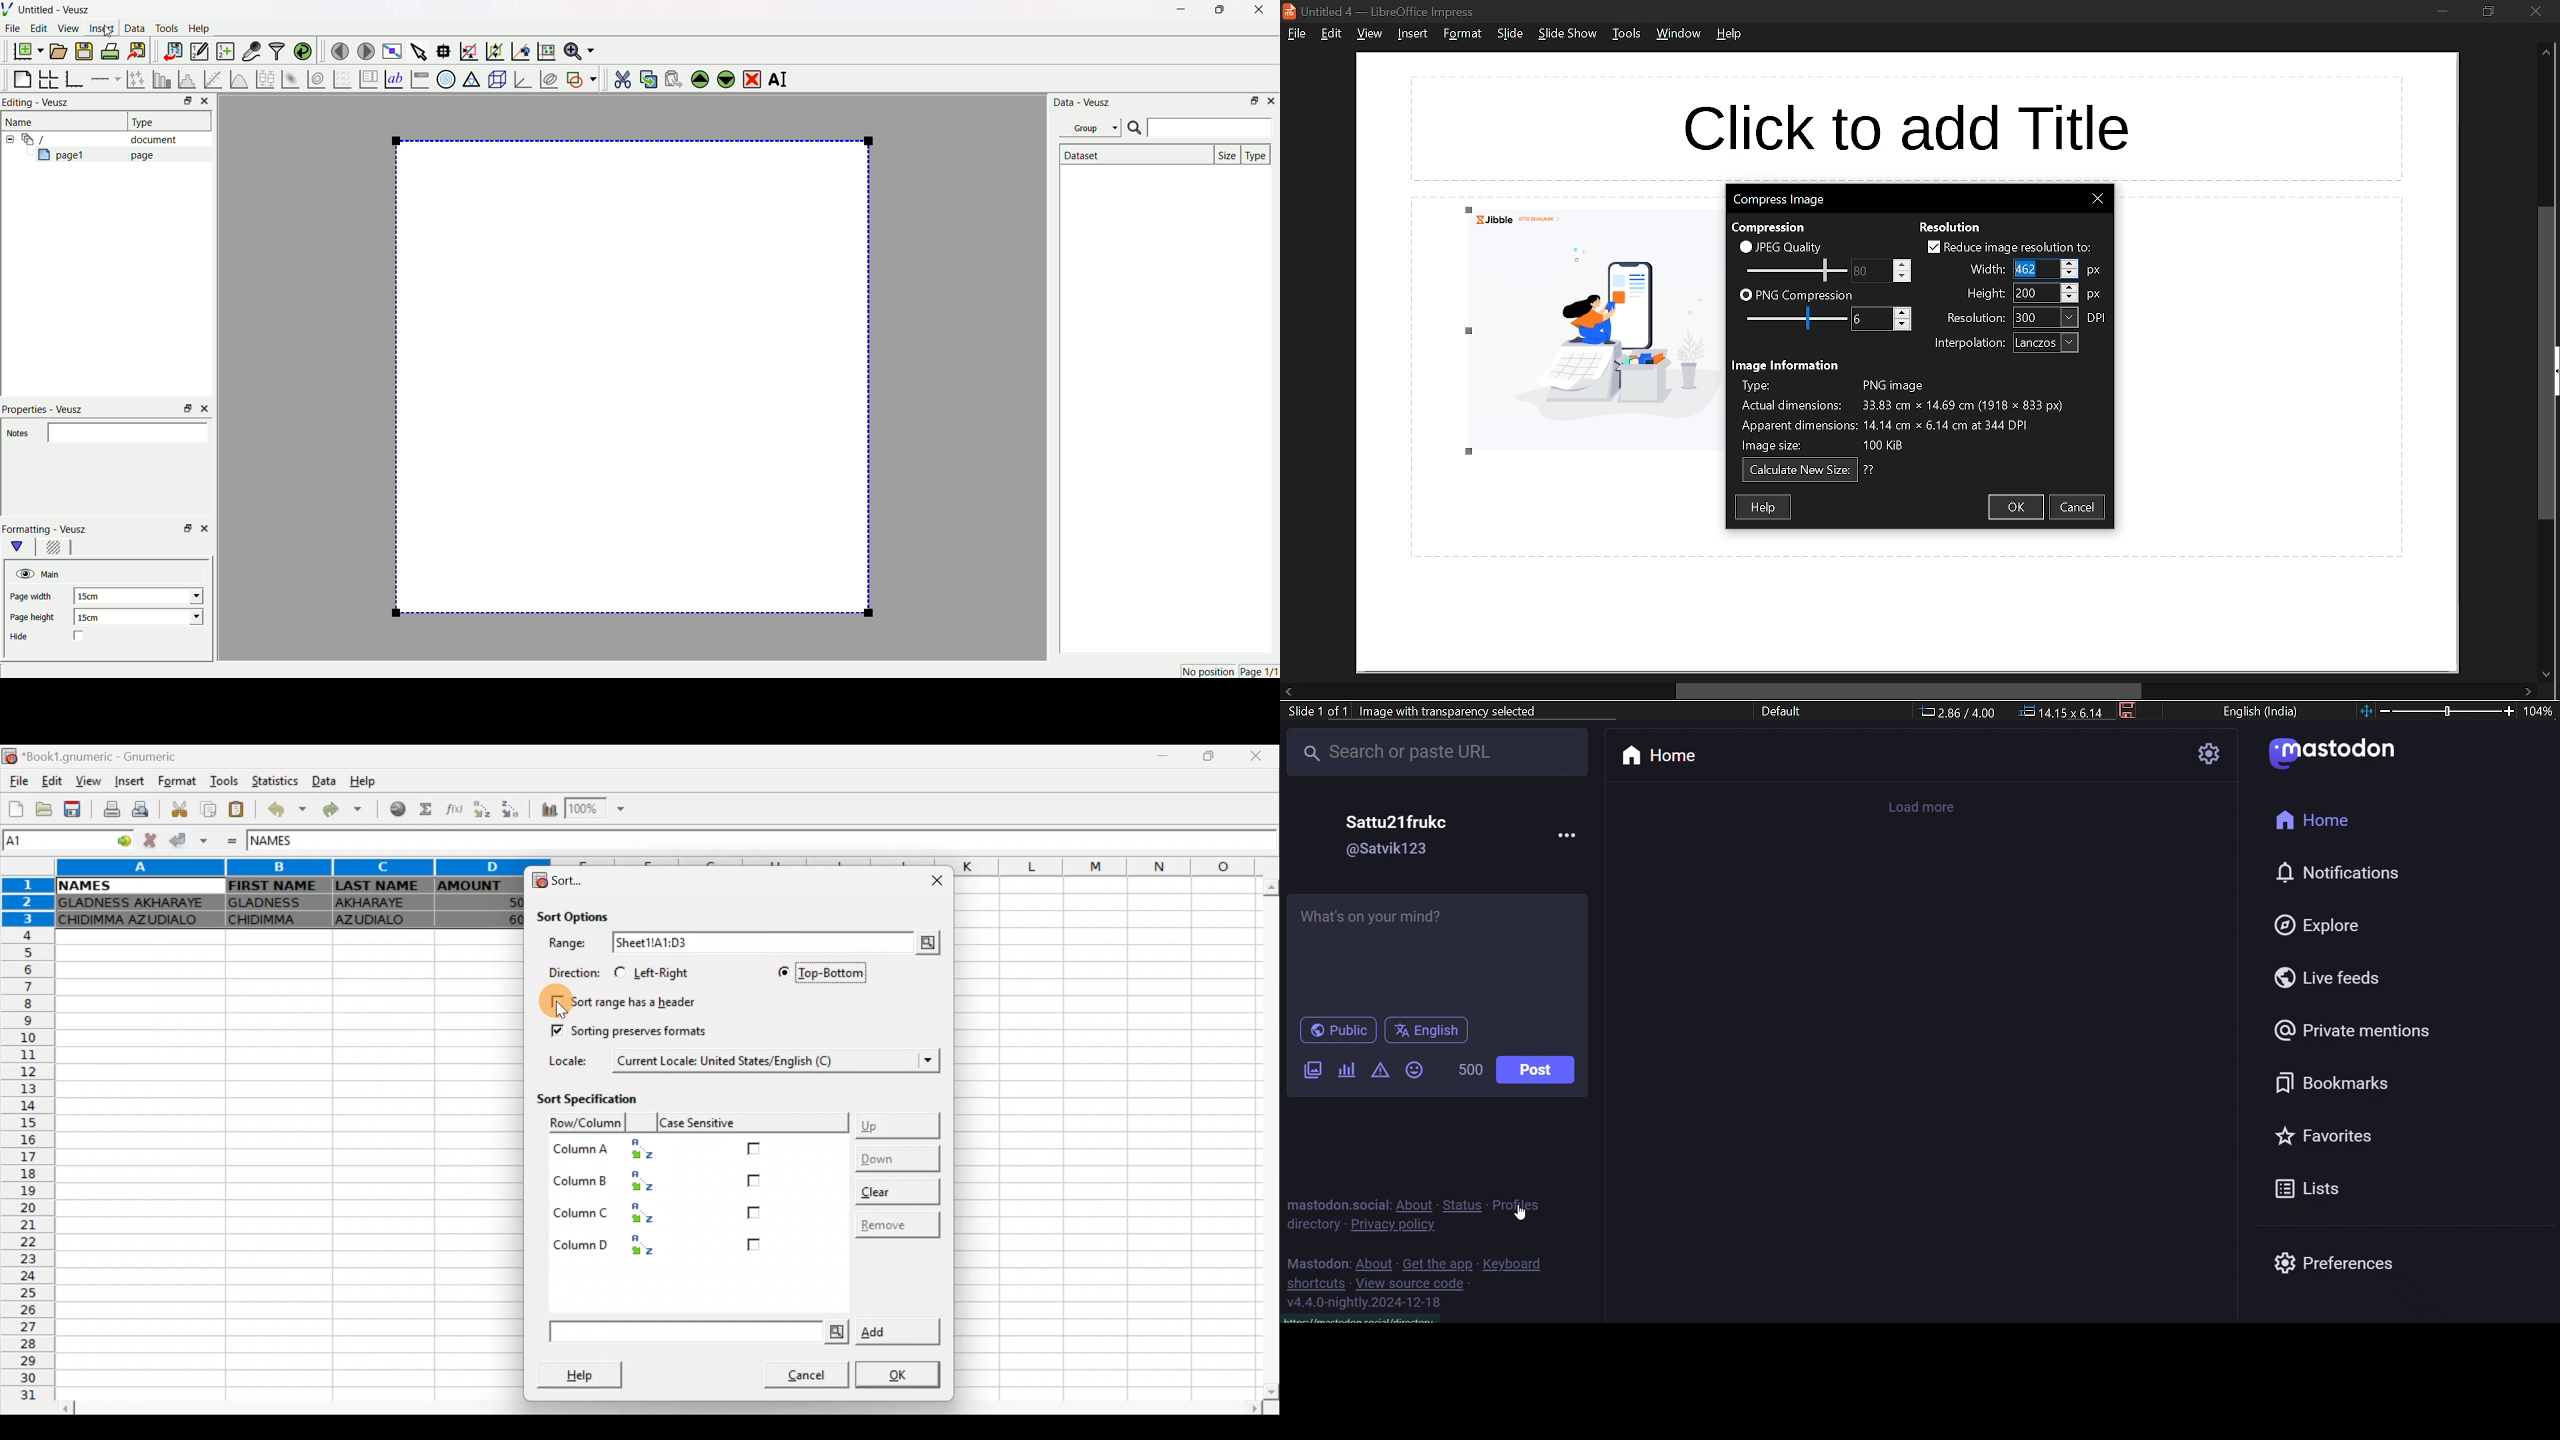 Image resolution: width=2576 pixels, height=1456 pixels. What do you see at coordinates (106, 139) in the screenshot?
I see `“document` at bounding box center [106, 139].